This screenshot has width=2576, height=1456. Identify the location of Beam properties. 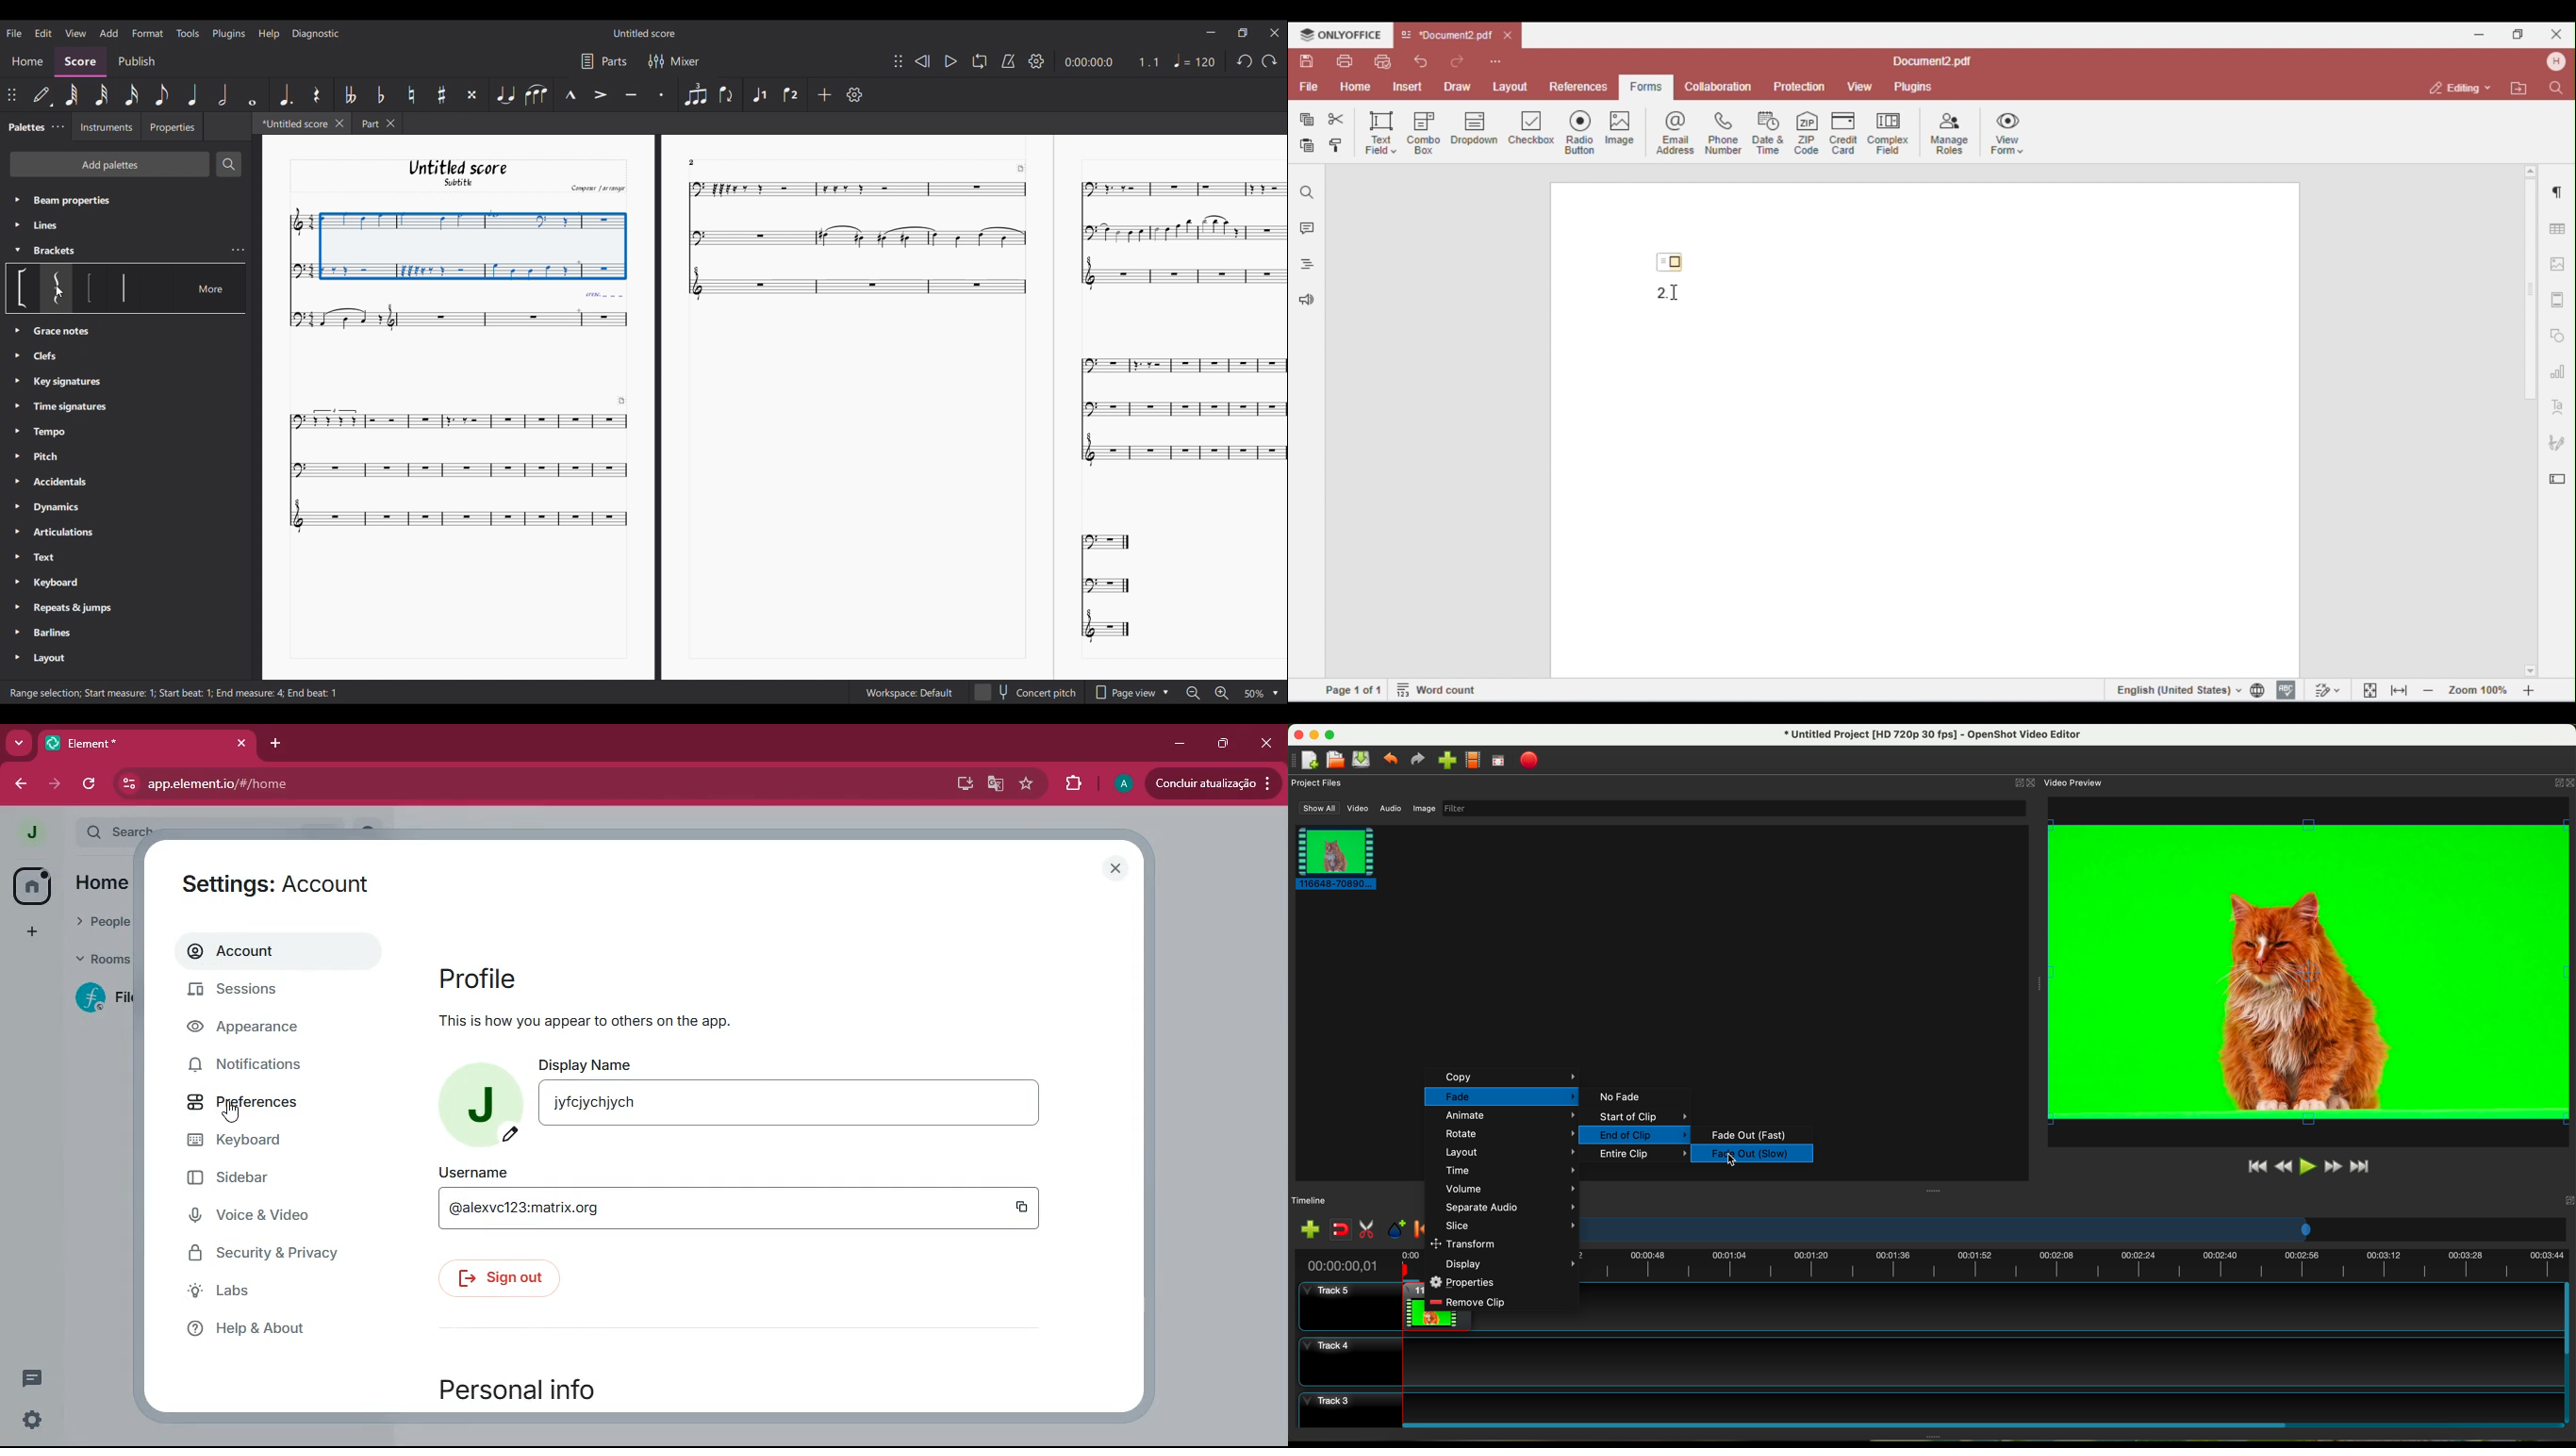
(105, 200).